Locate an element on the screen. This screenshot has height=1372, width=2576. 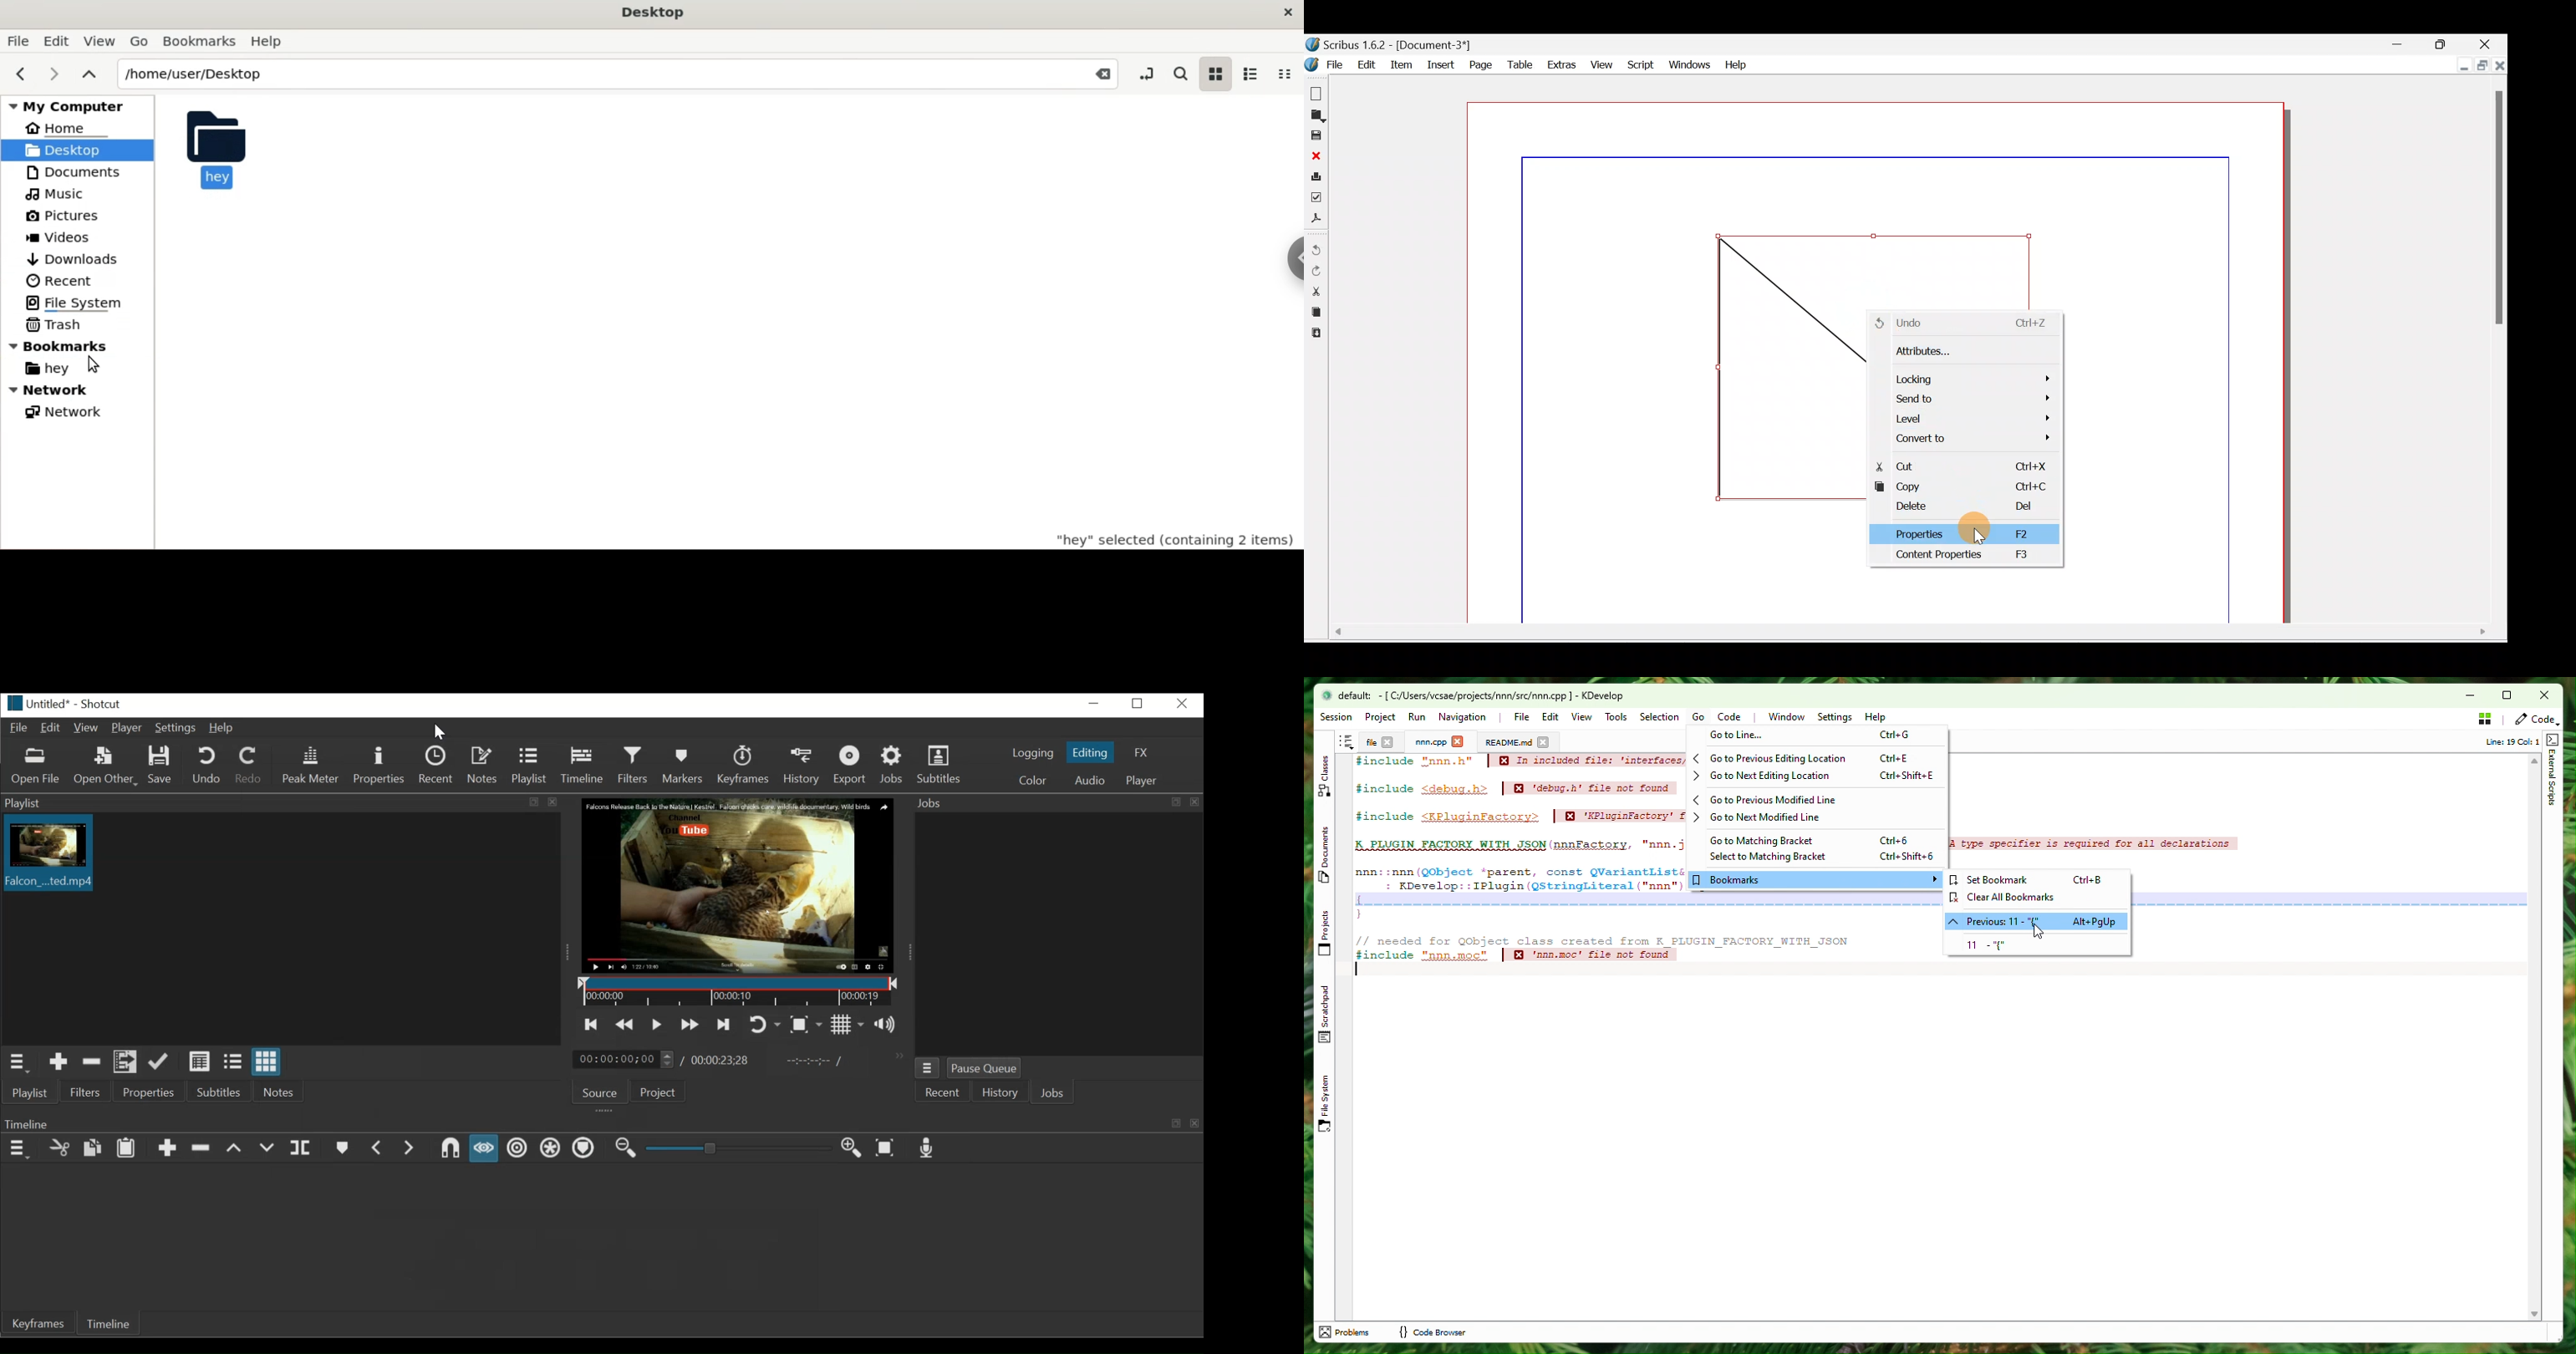
Player is located at coordinates (1139, 780).